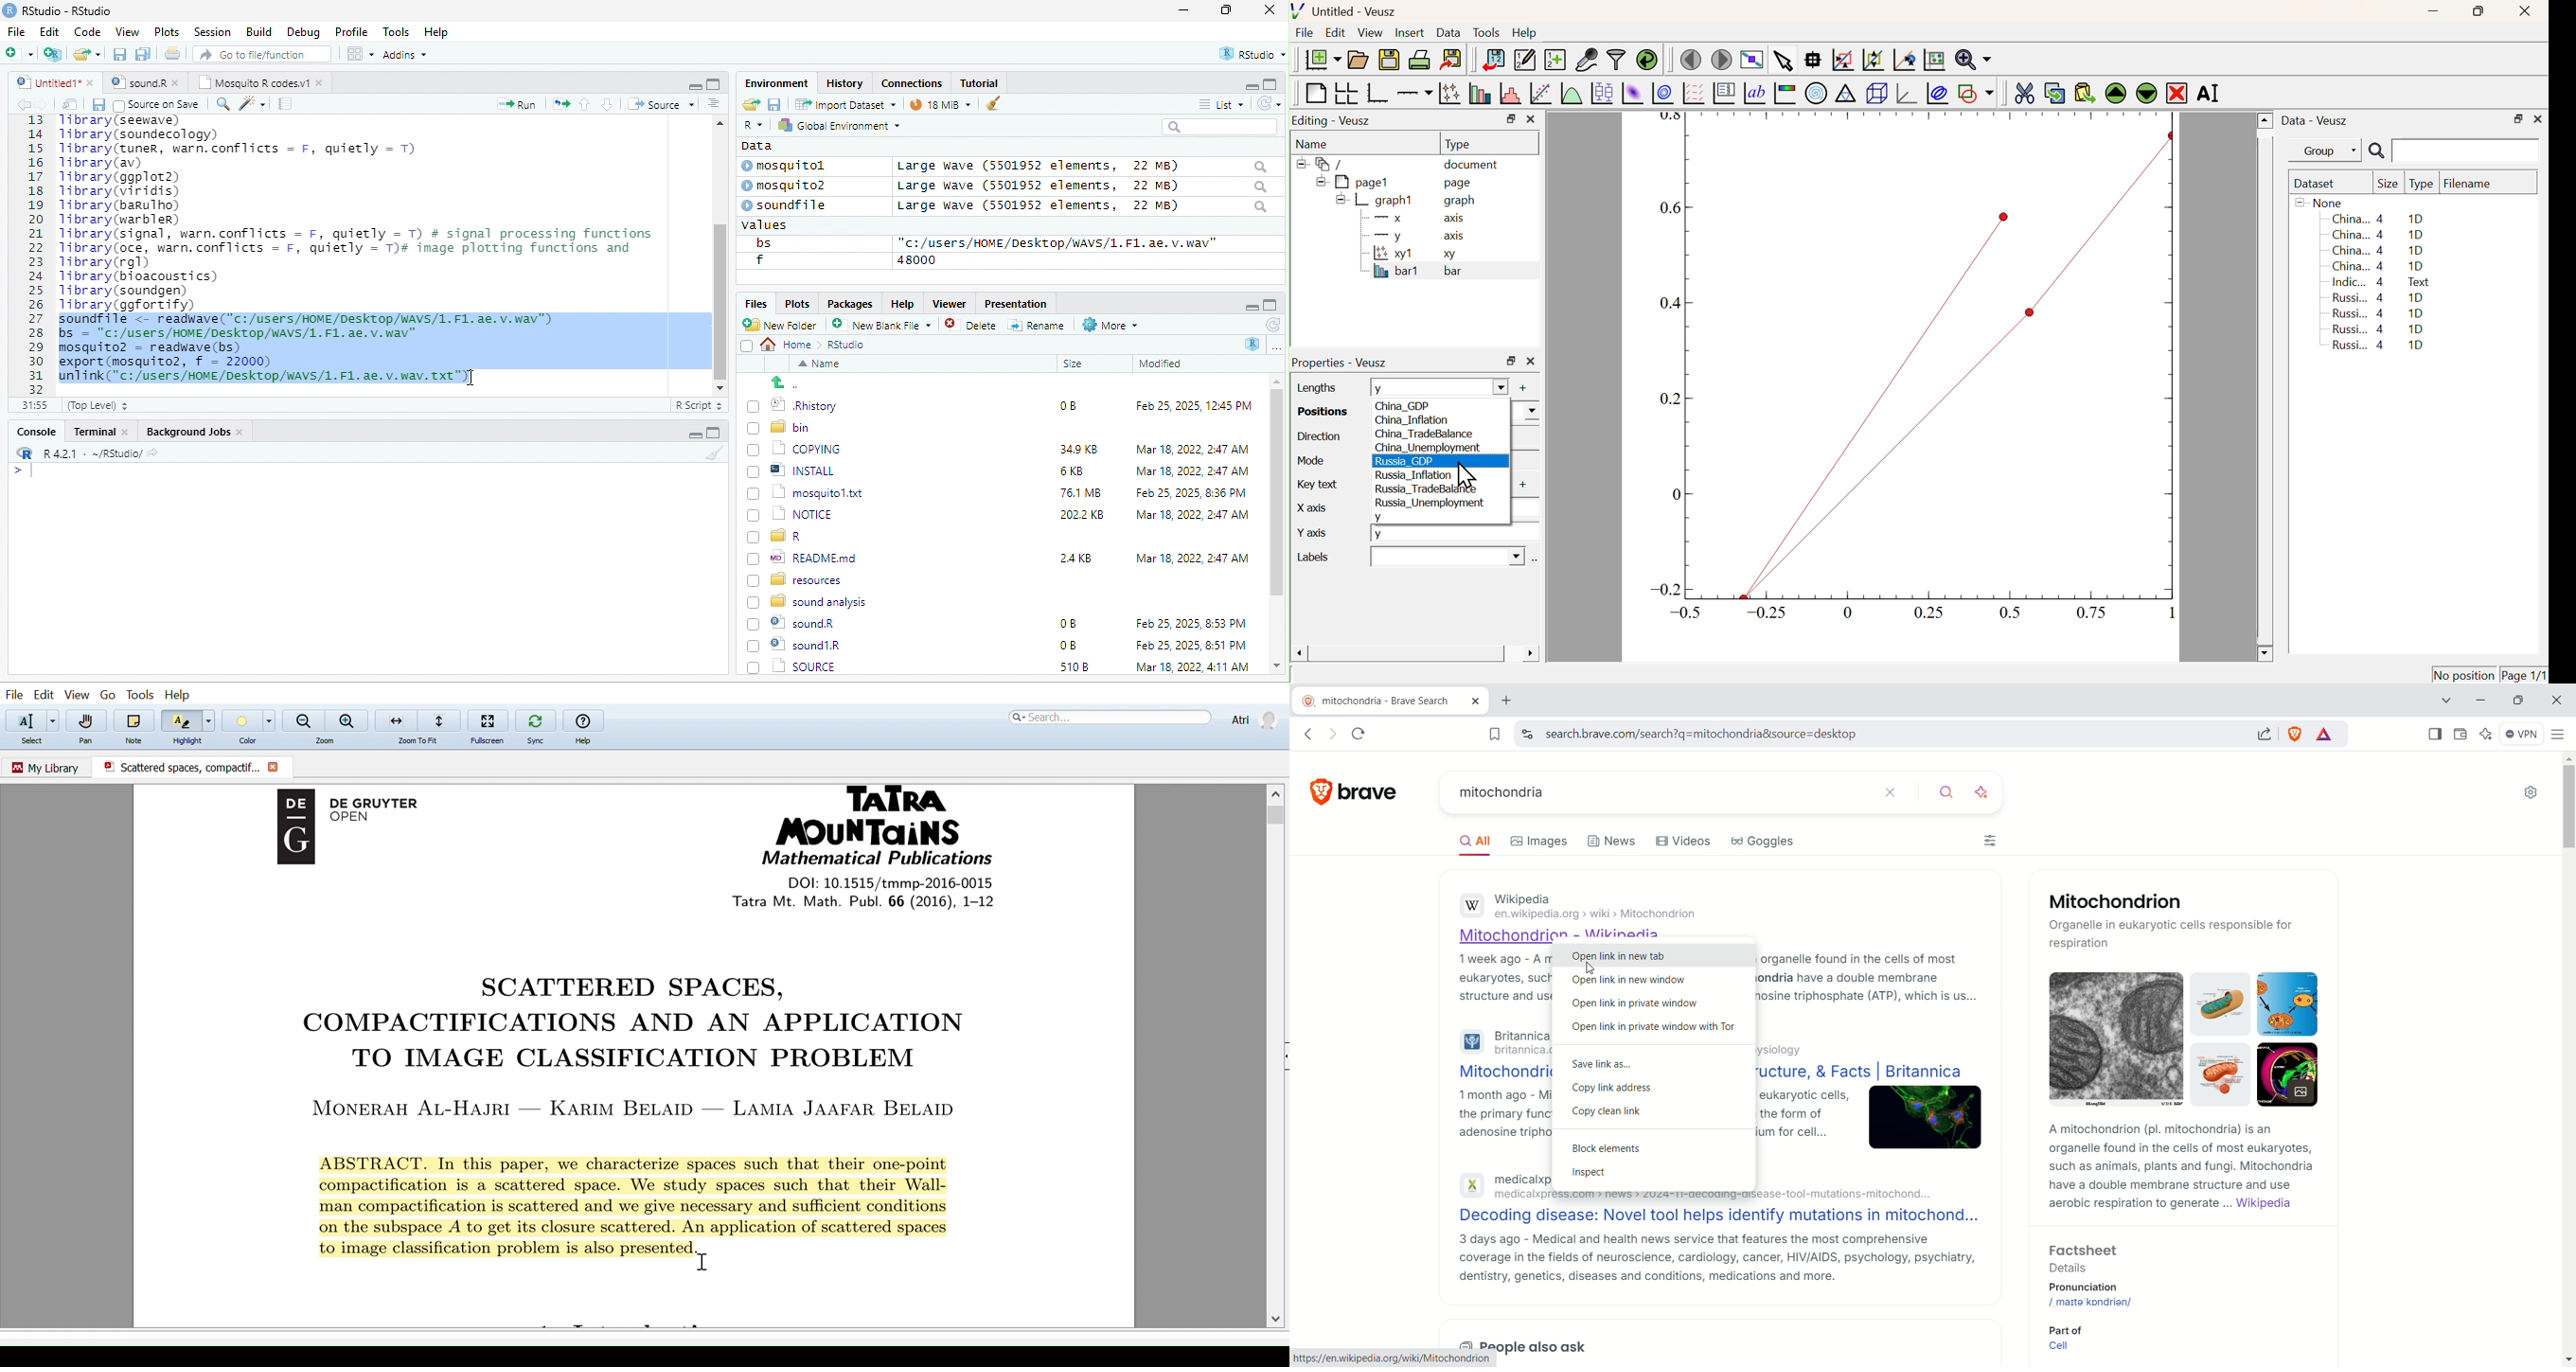 The height and width of the screenshot is (1372, 2576). I want to click on open, so click(750, 105).